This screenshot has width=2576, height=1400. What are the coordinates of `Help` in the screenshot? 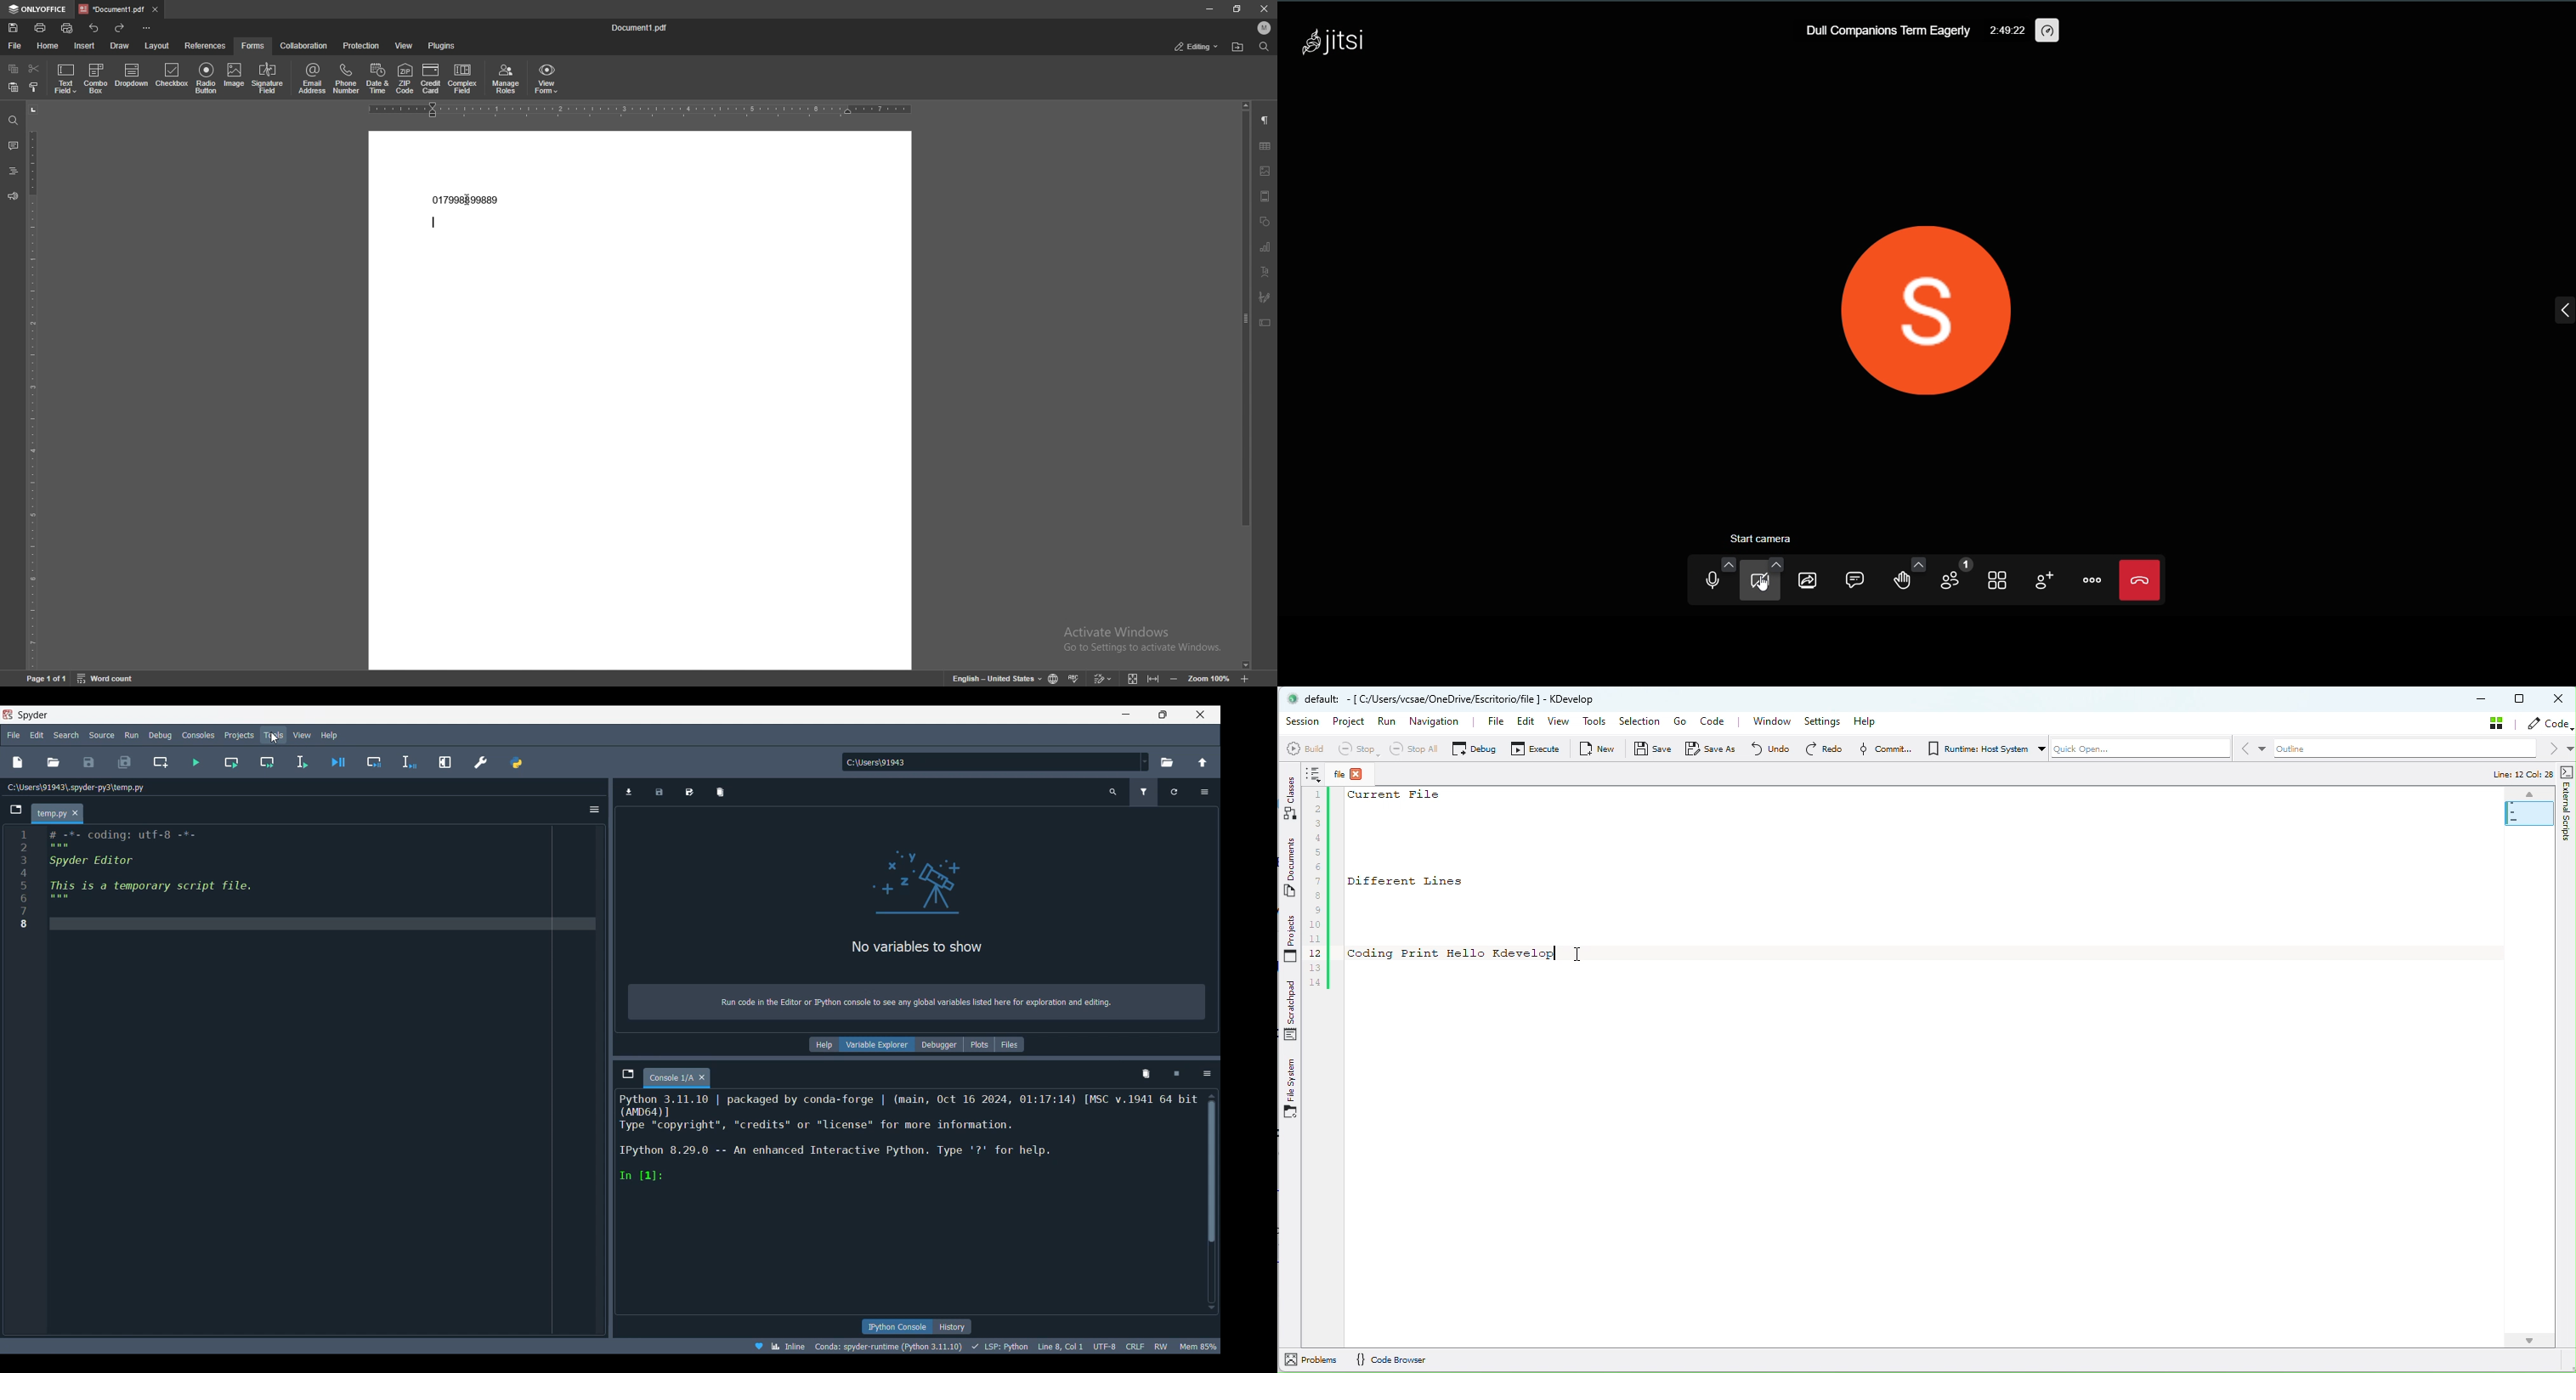 It's located at (823, 1044).